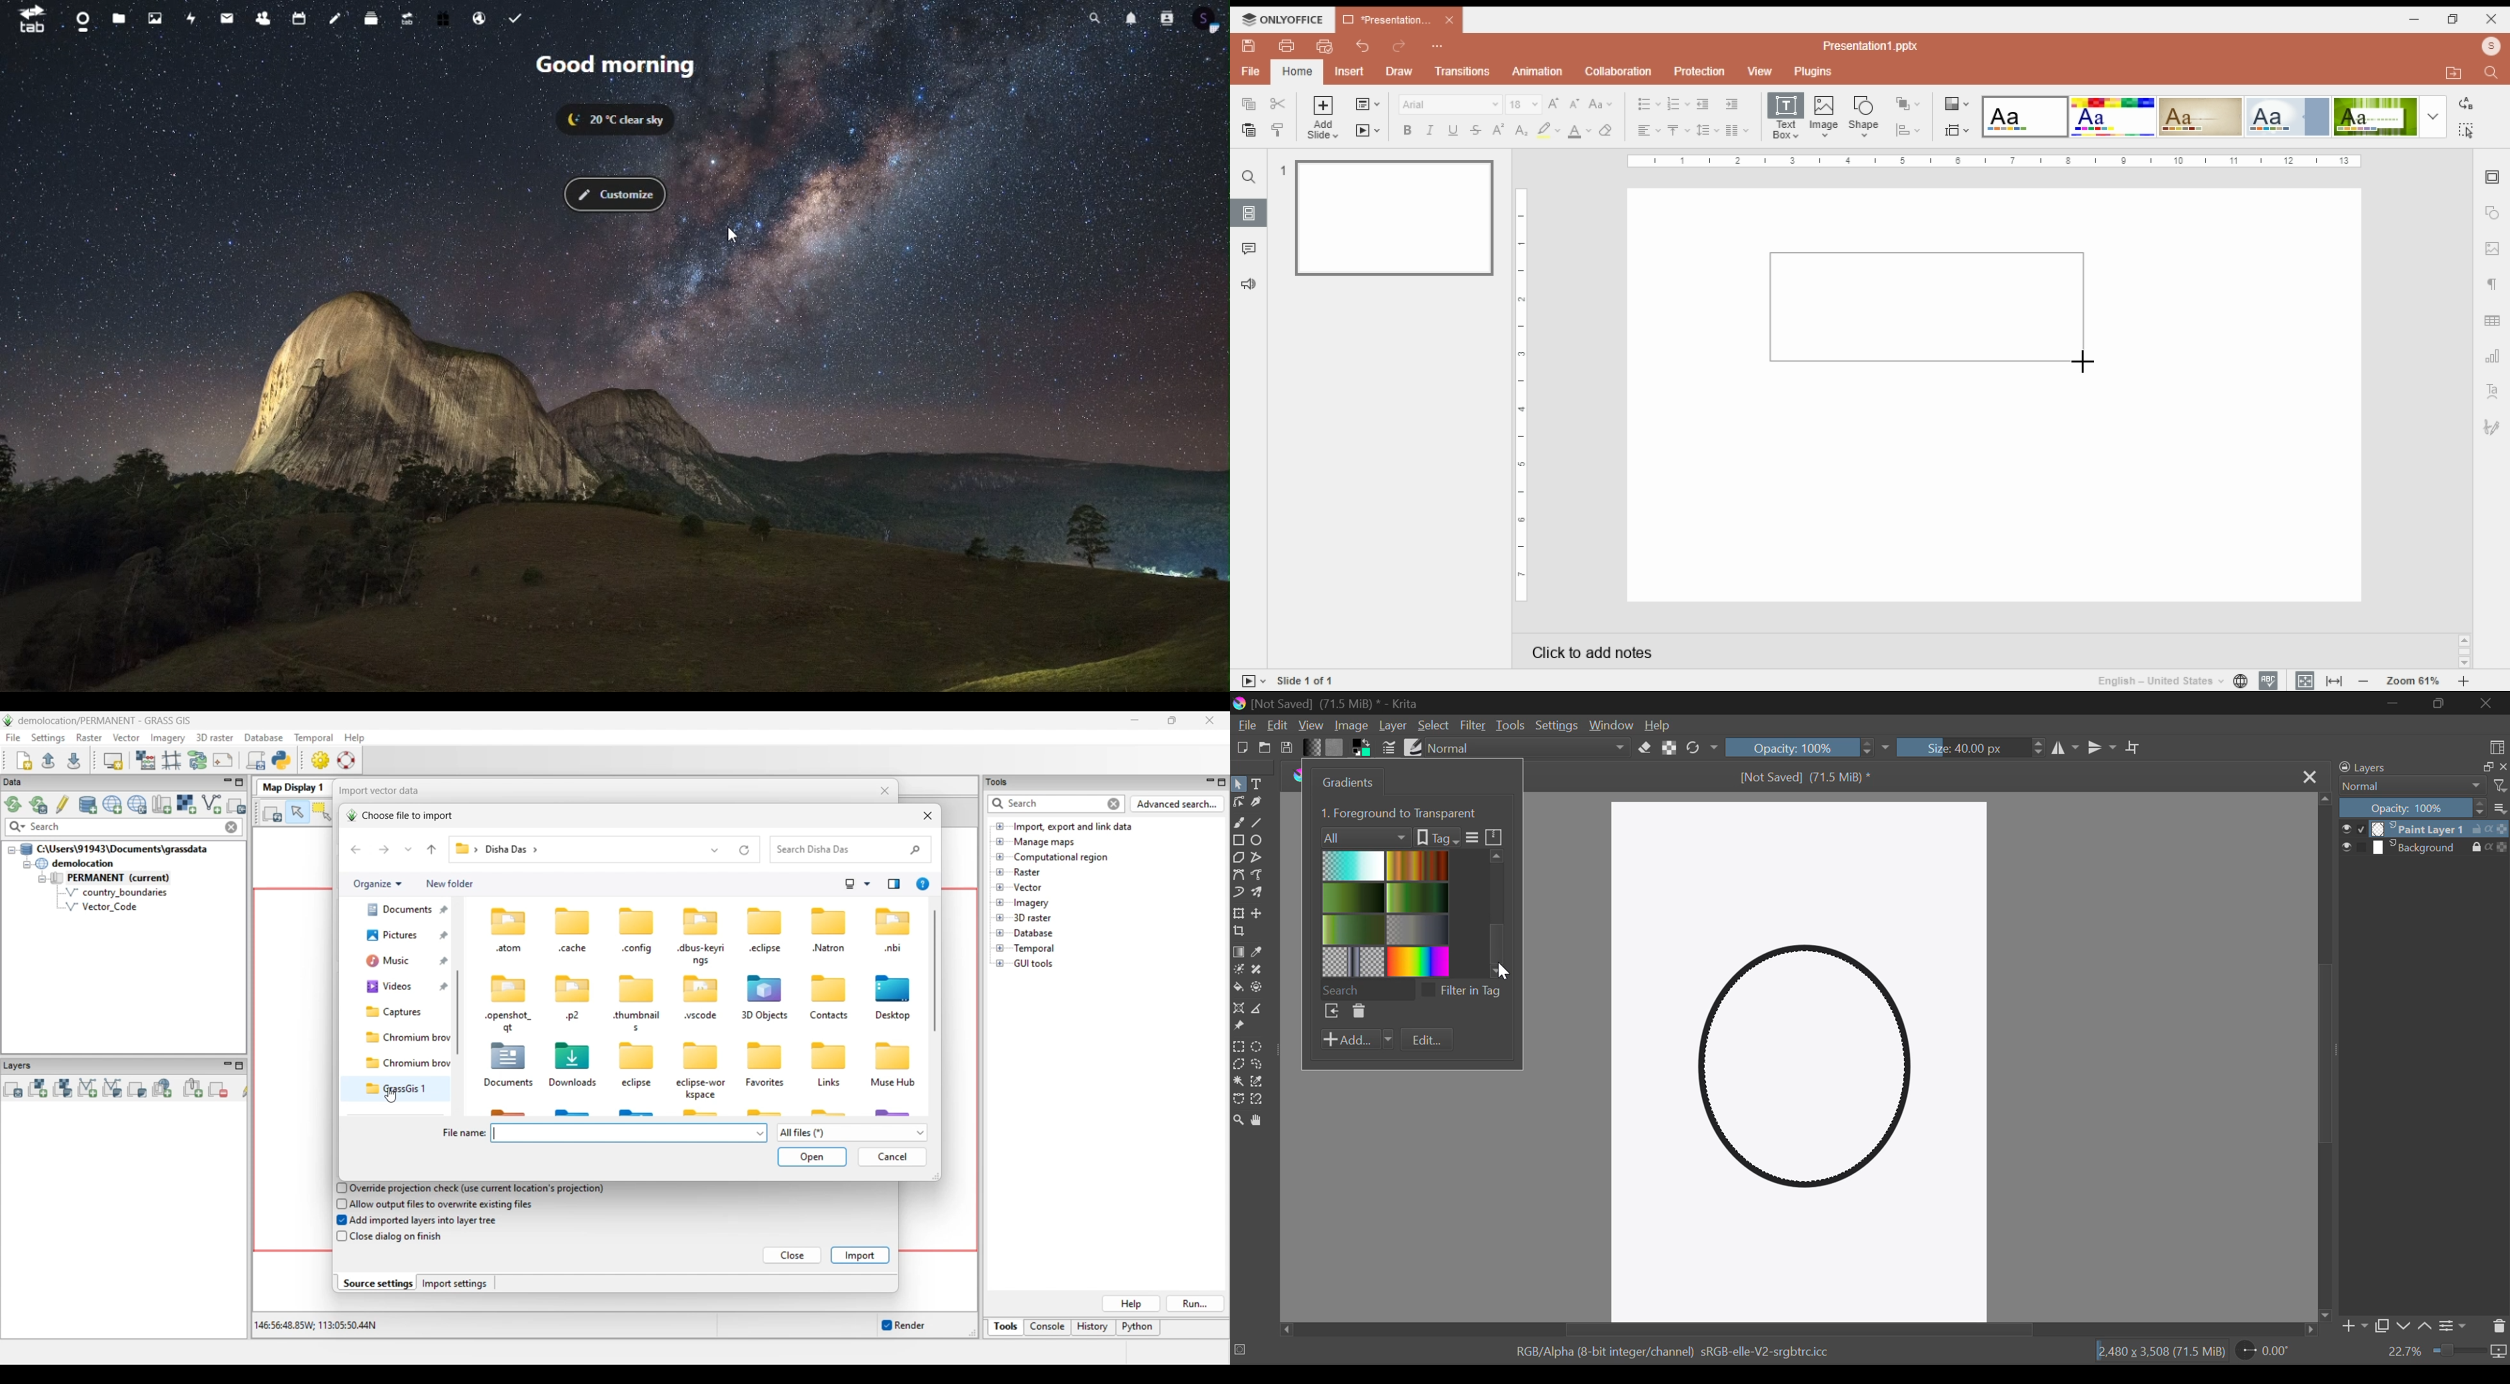 The image size is (2520, 1400). I want to click on minimize, so click(2418, 20).